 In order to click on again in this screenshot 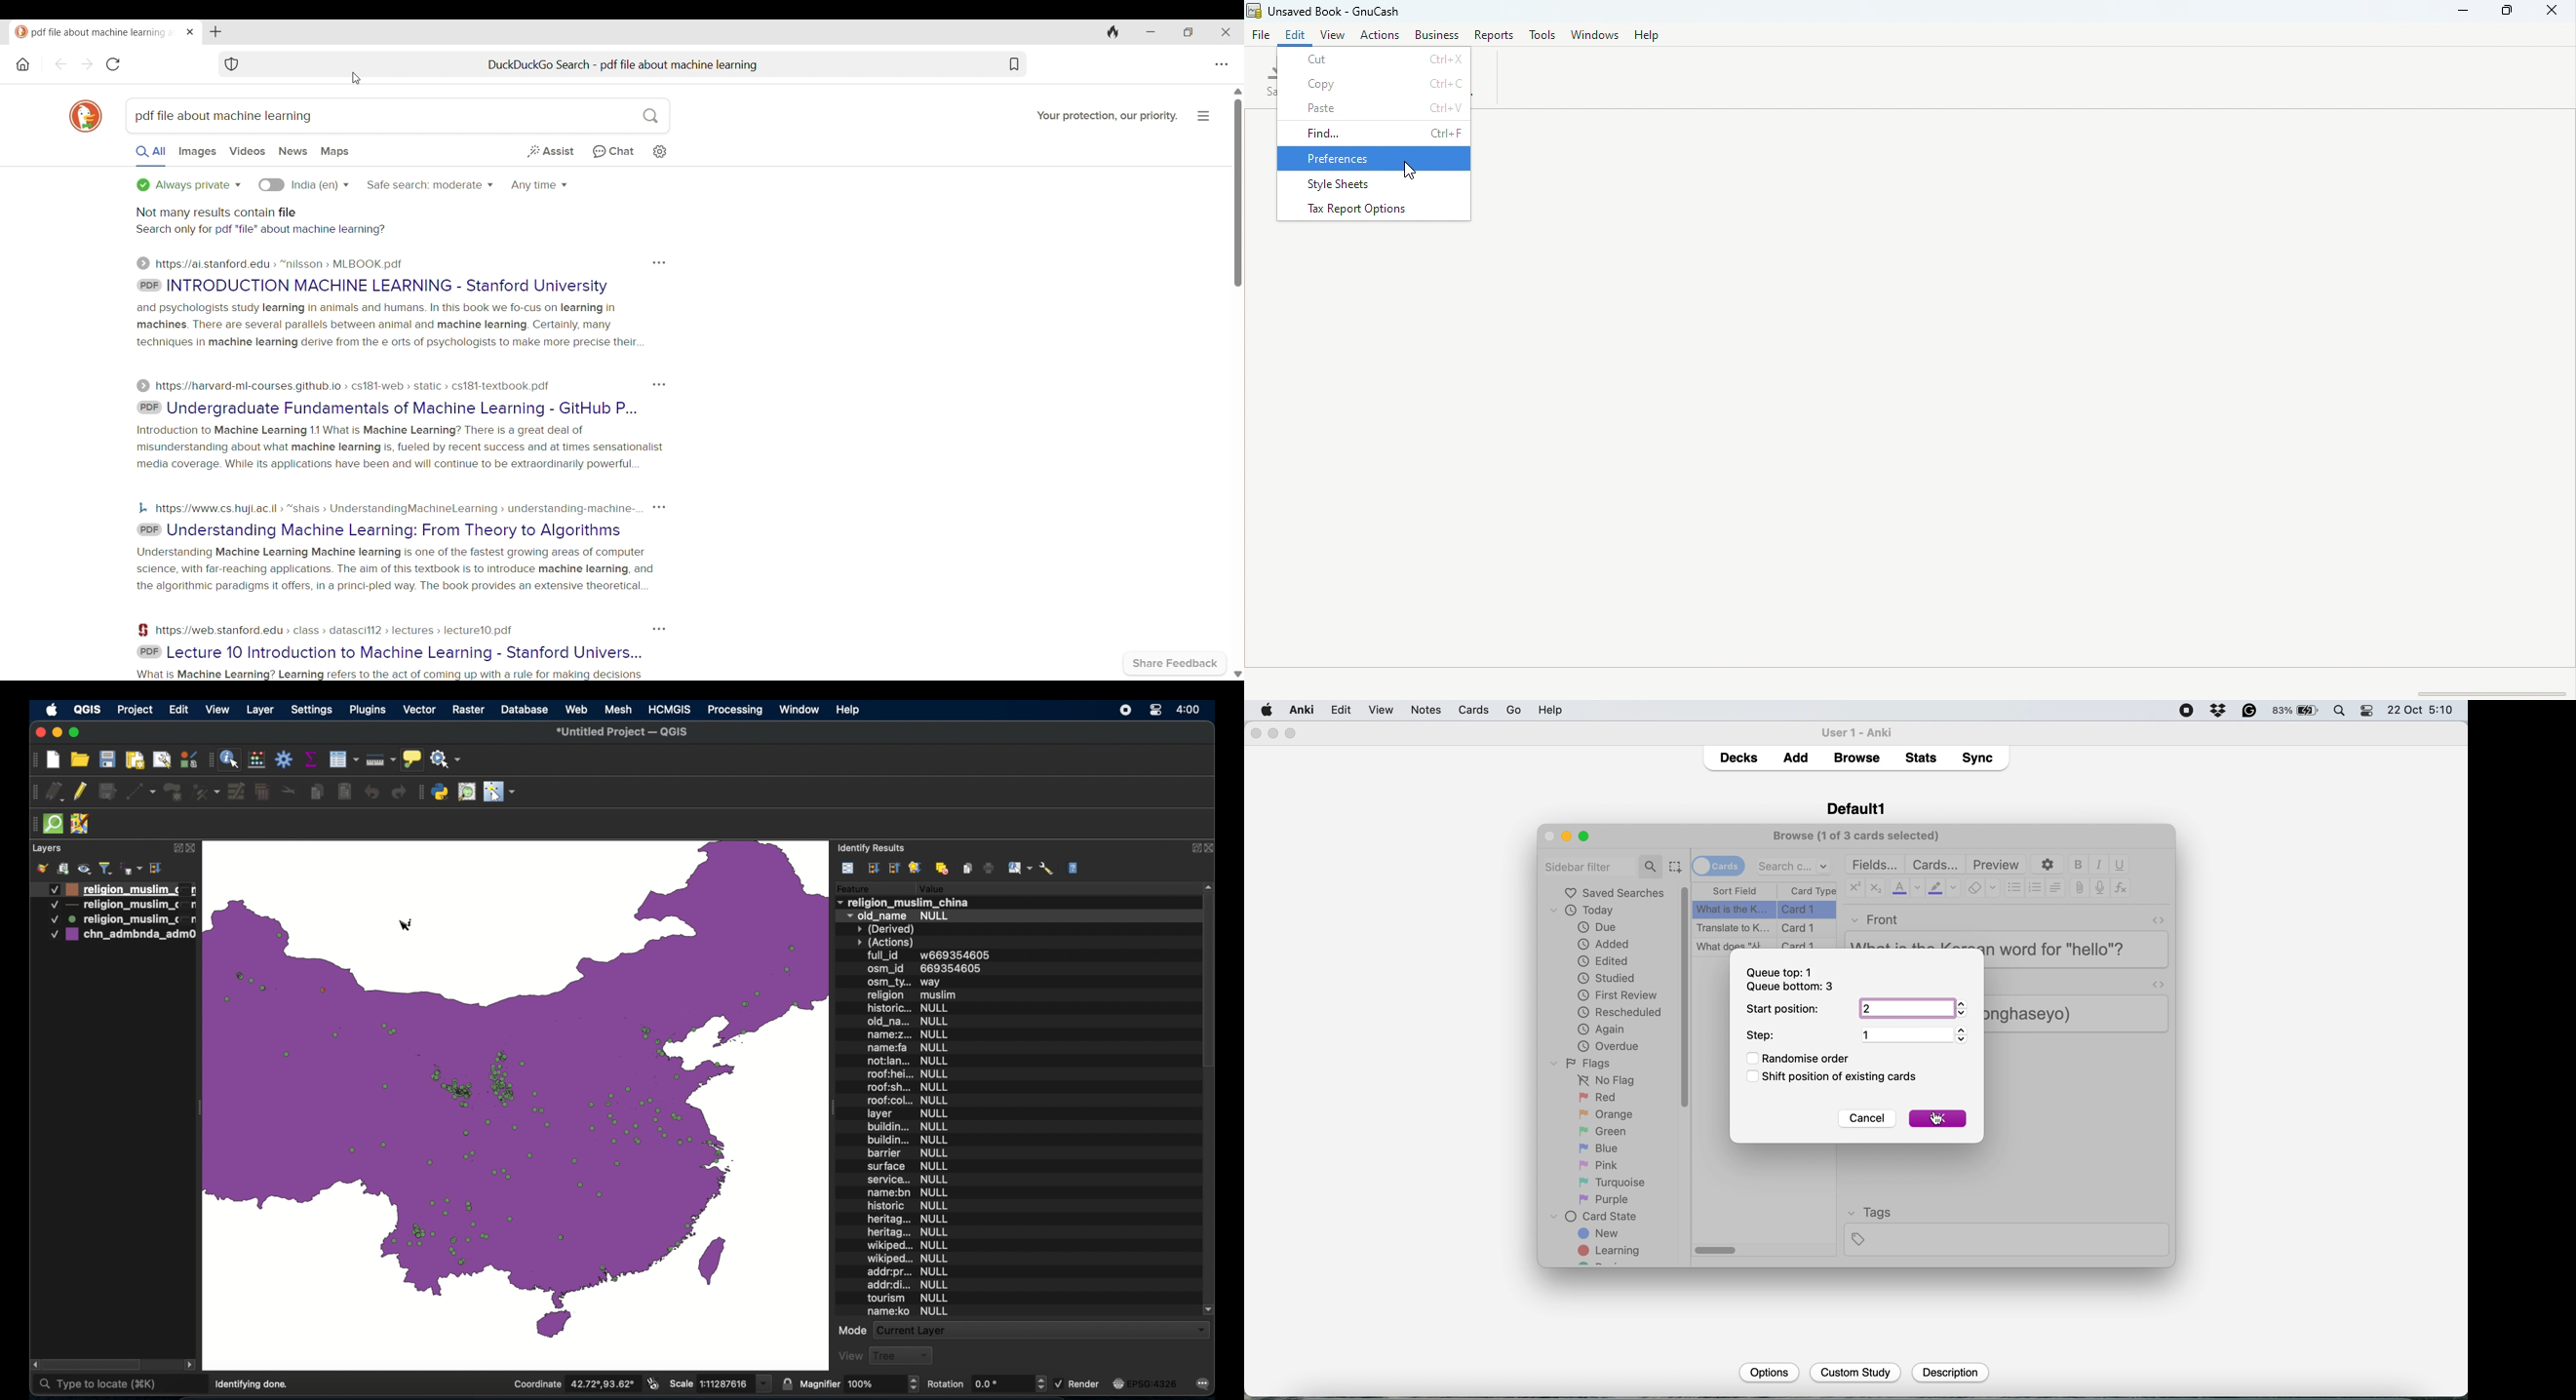, I will do `click(1602, 1030)`.